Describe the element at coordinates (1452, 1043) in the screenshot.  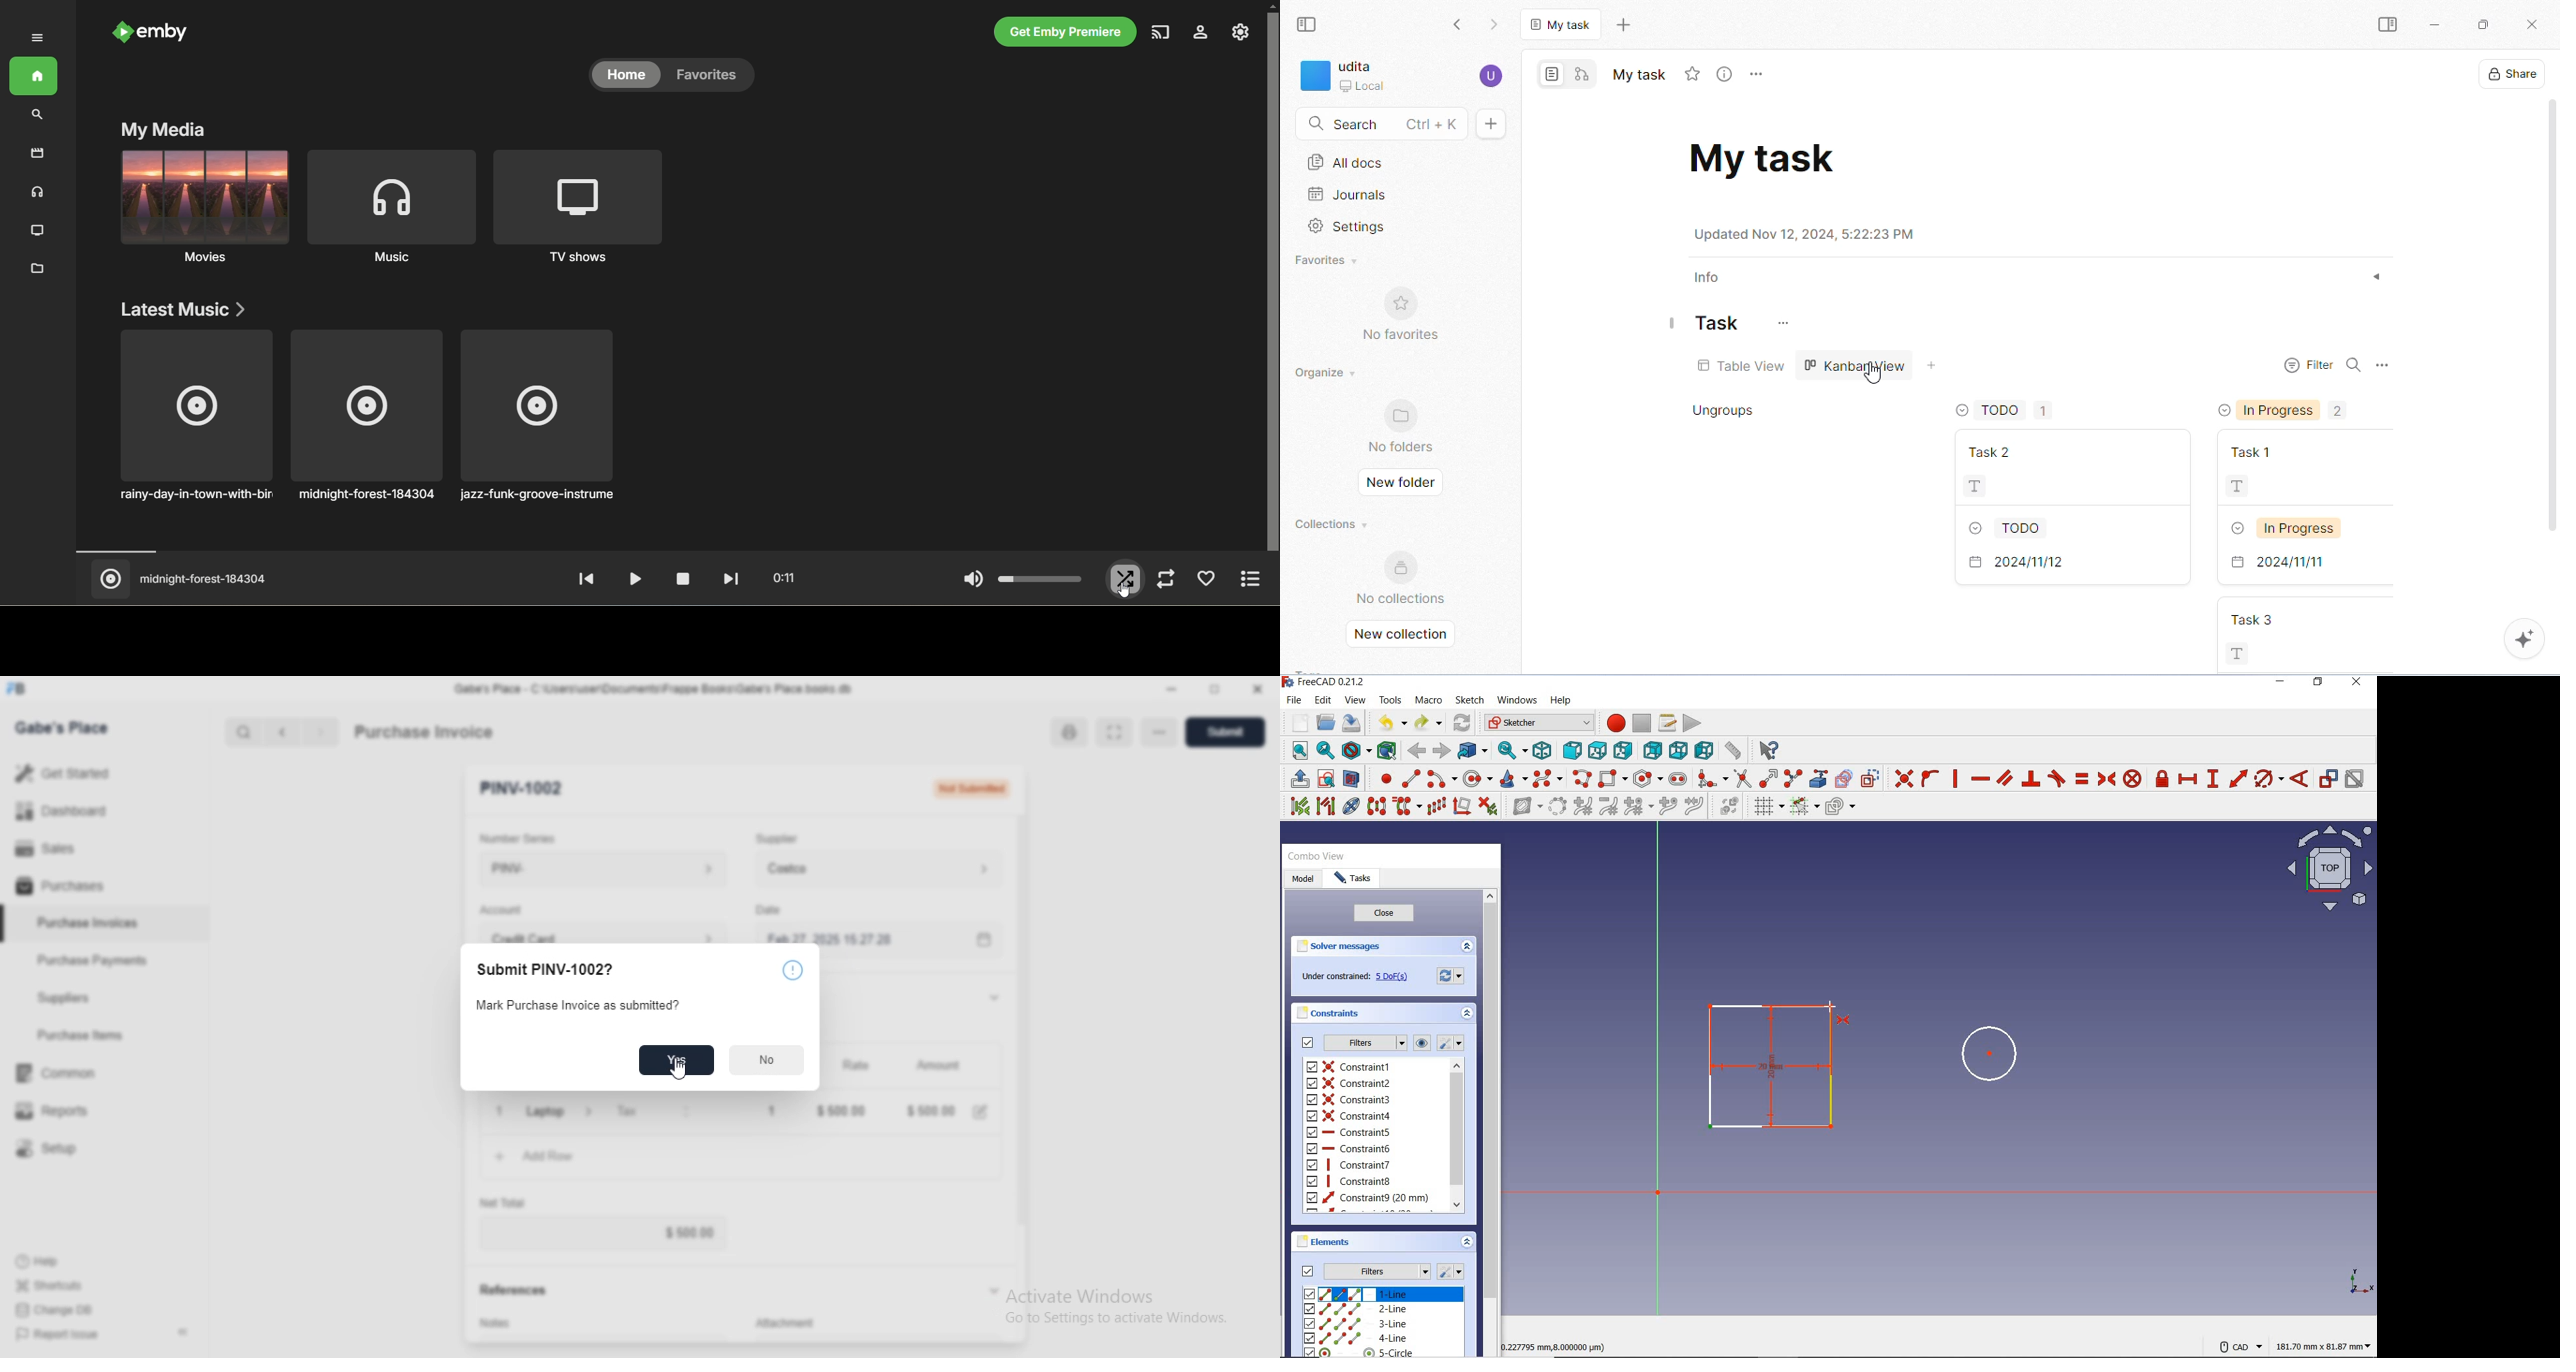
I see `settings` at that location.